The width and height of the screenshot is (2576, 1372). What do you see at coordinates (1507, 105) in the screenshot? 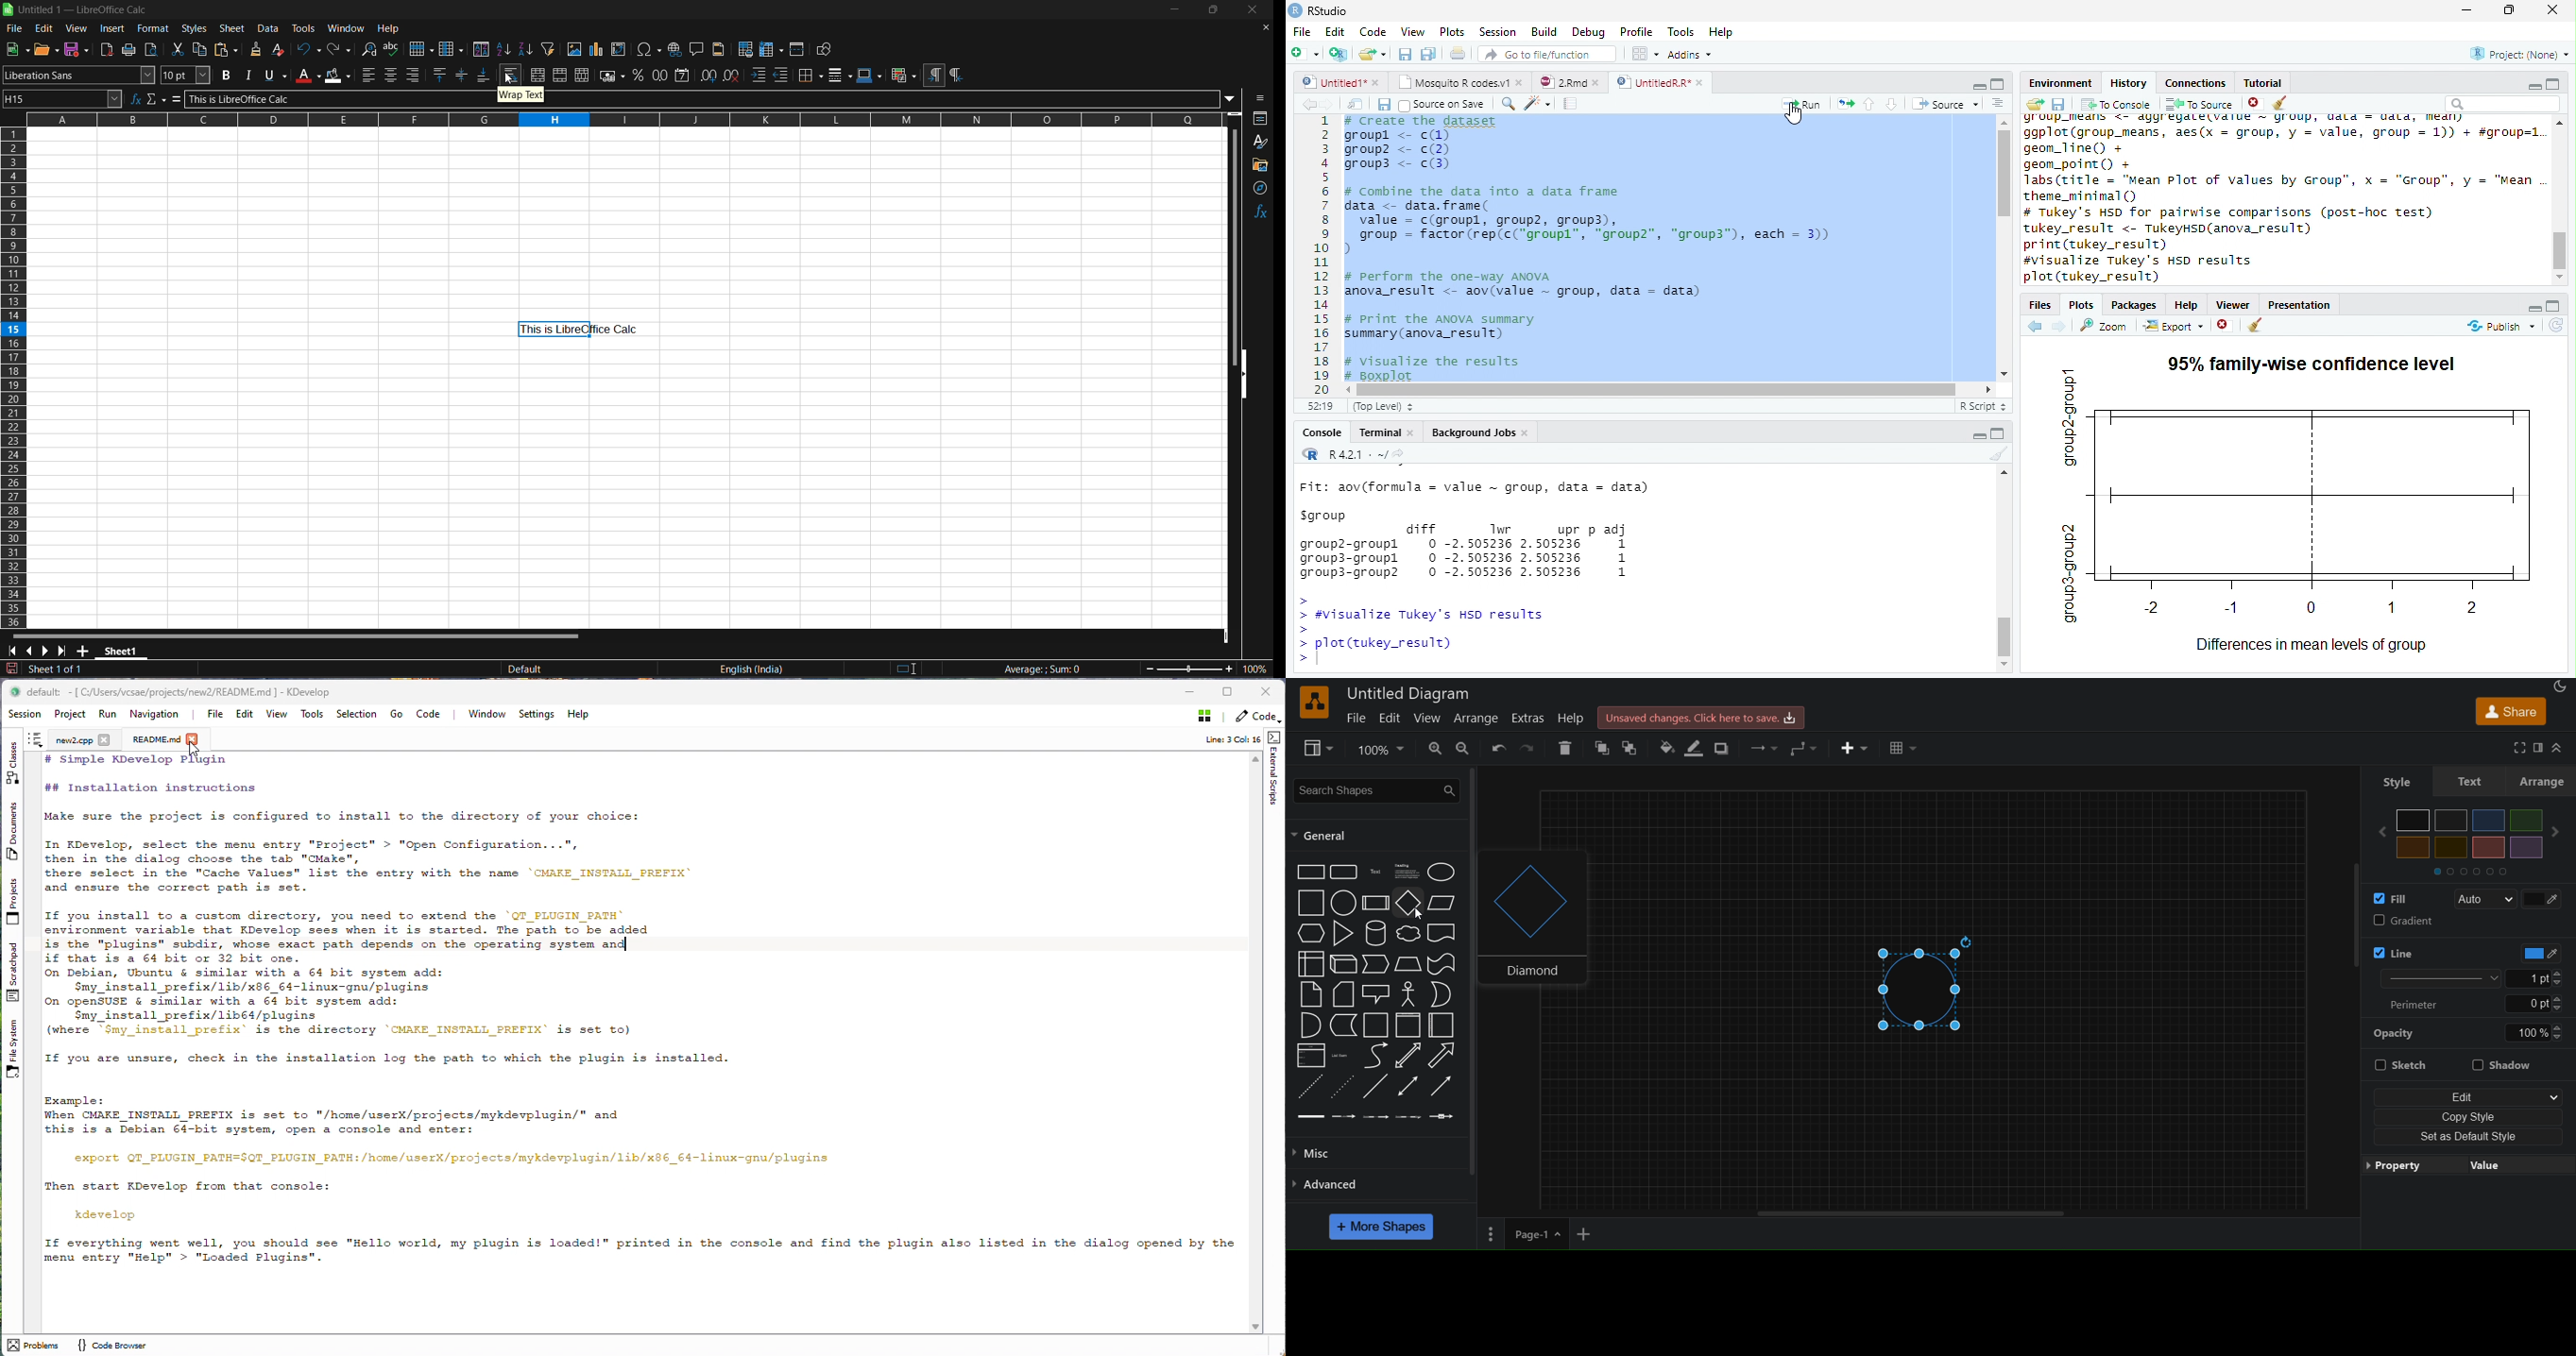
I see `Zoom In` at bounding box center [1507, 105].